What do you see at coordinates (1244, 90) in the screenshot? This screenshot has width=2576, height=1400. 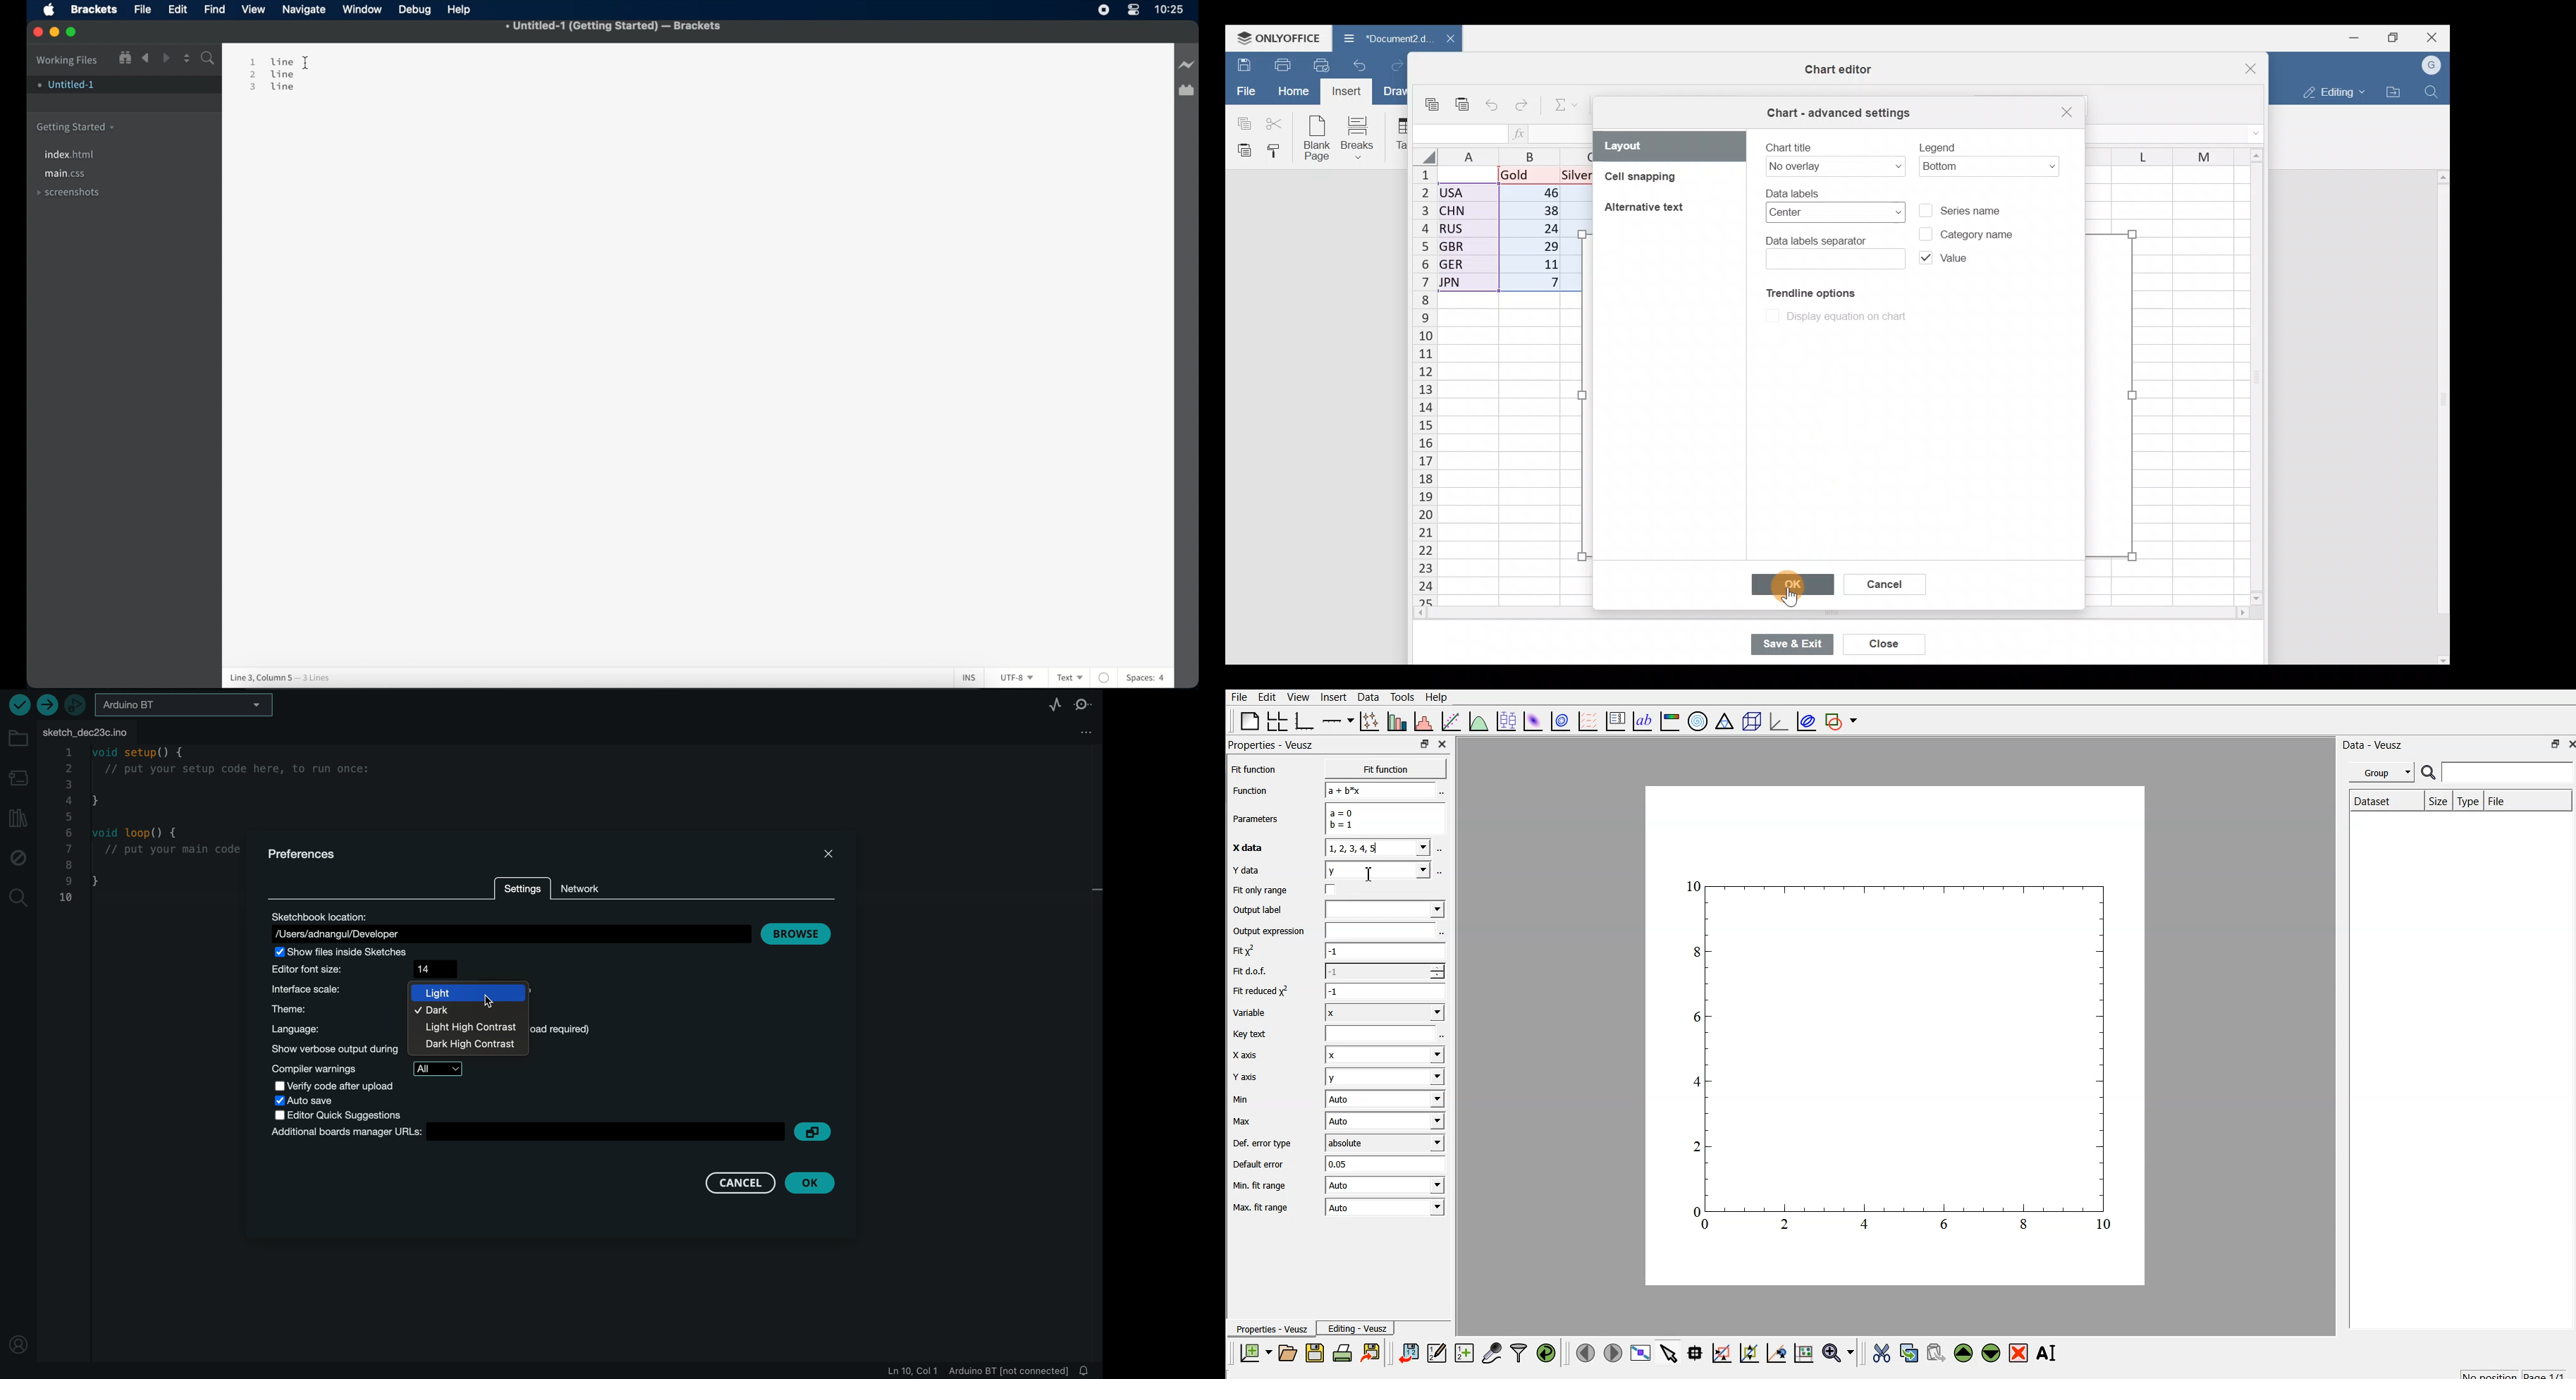 I see `File` at bounding box center [1244, 90].